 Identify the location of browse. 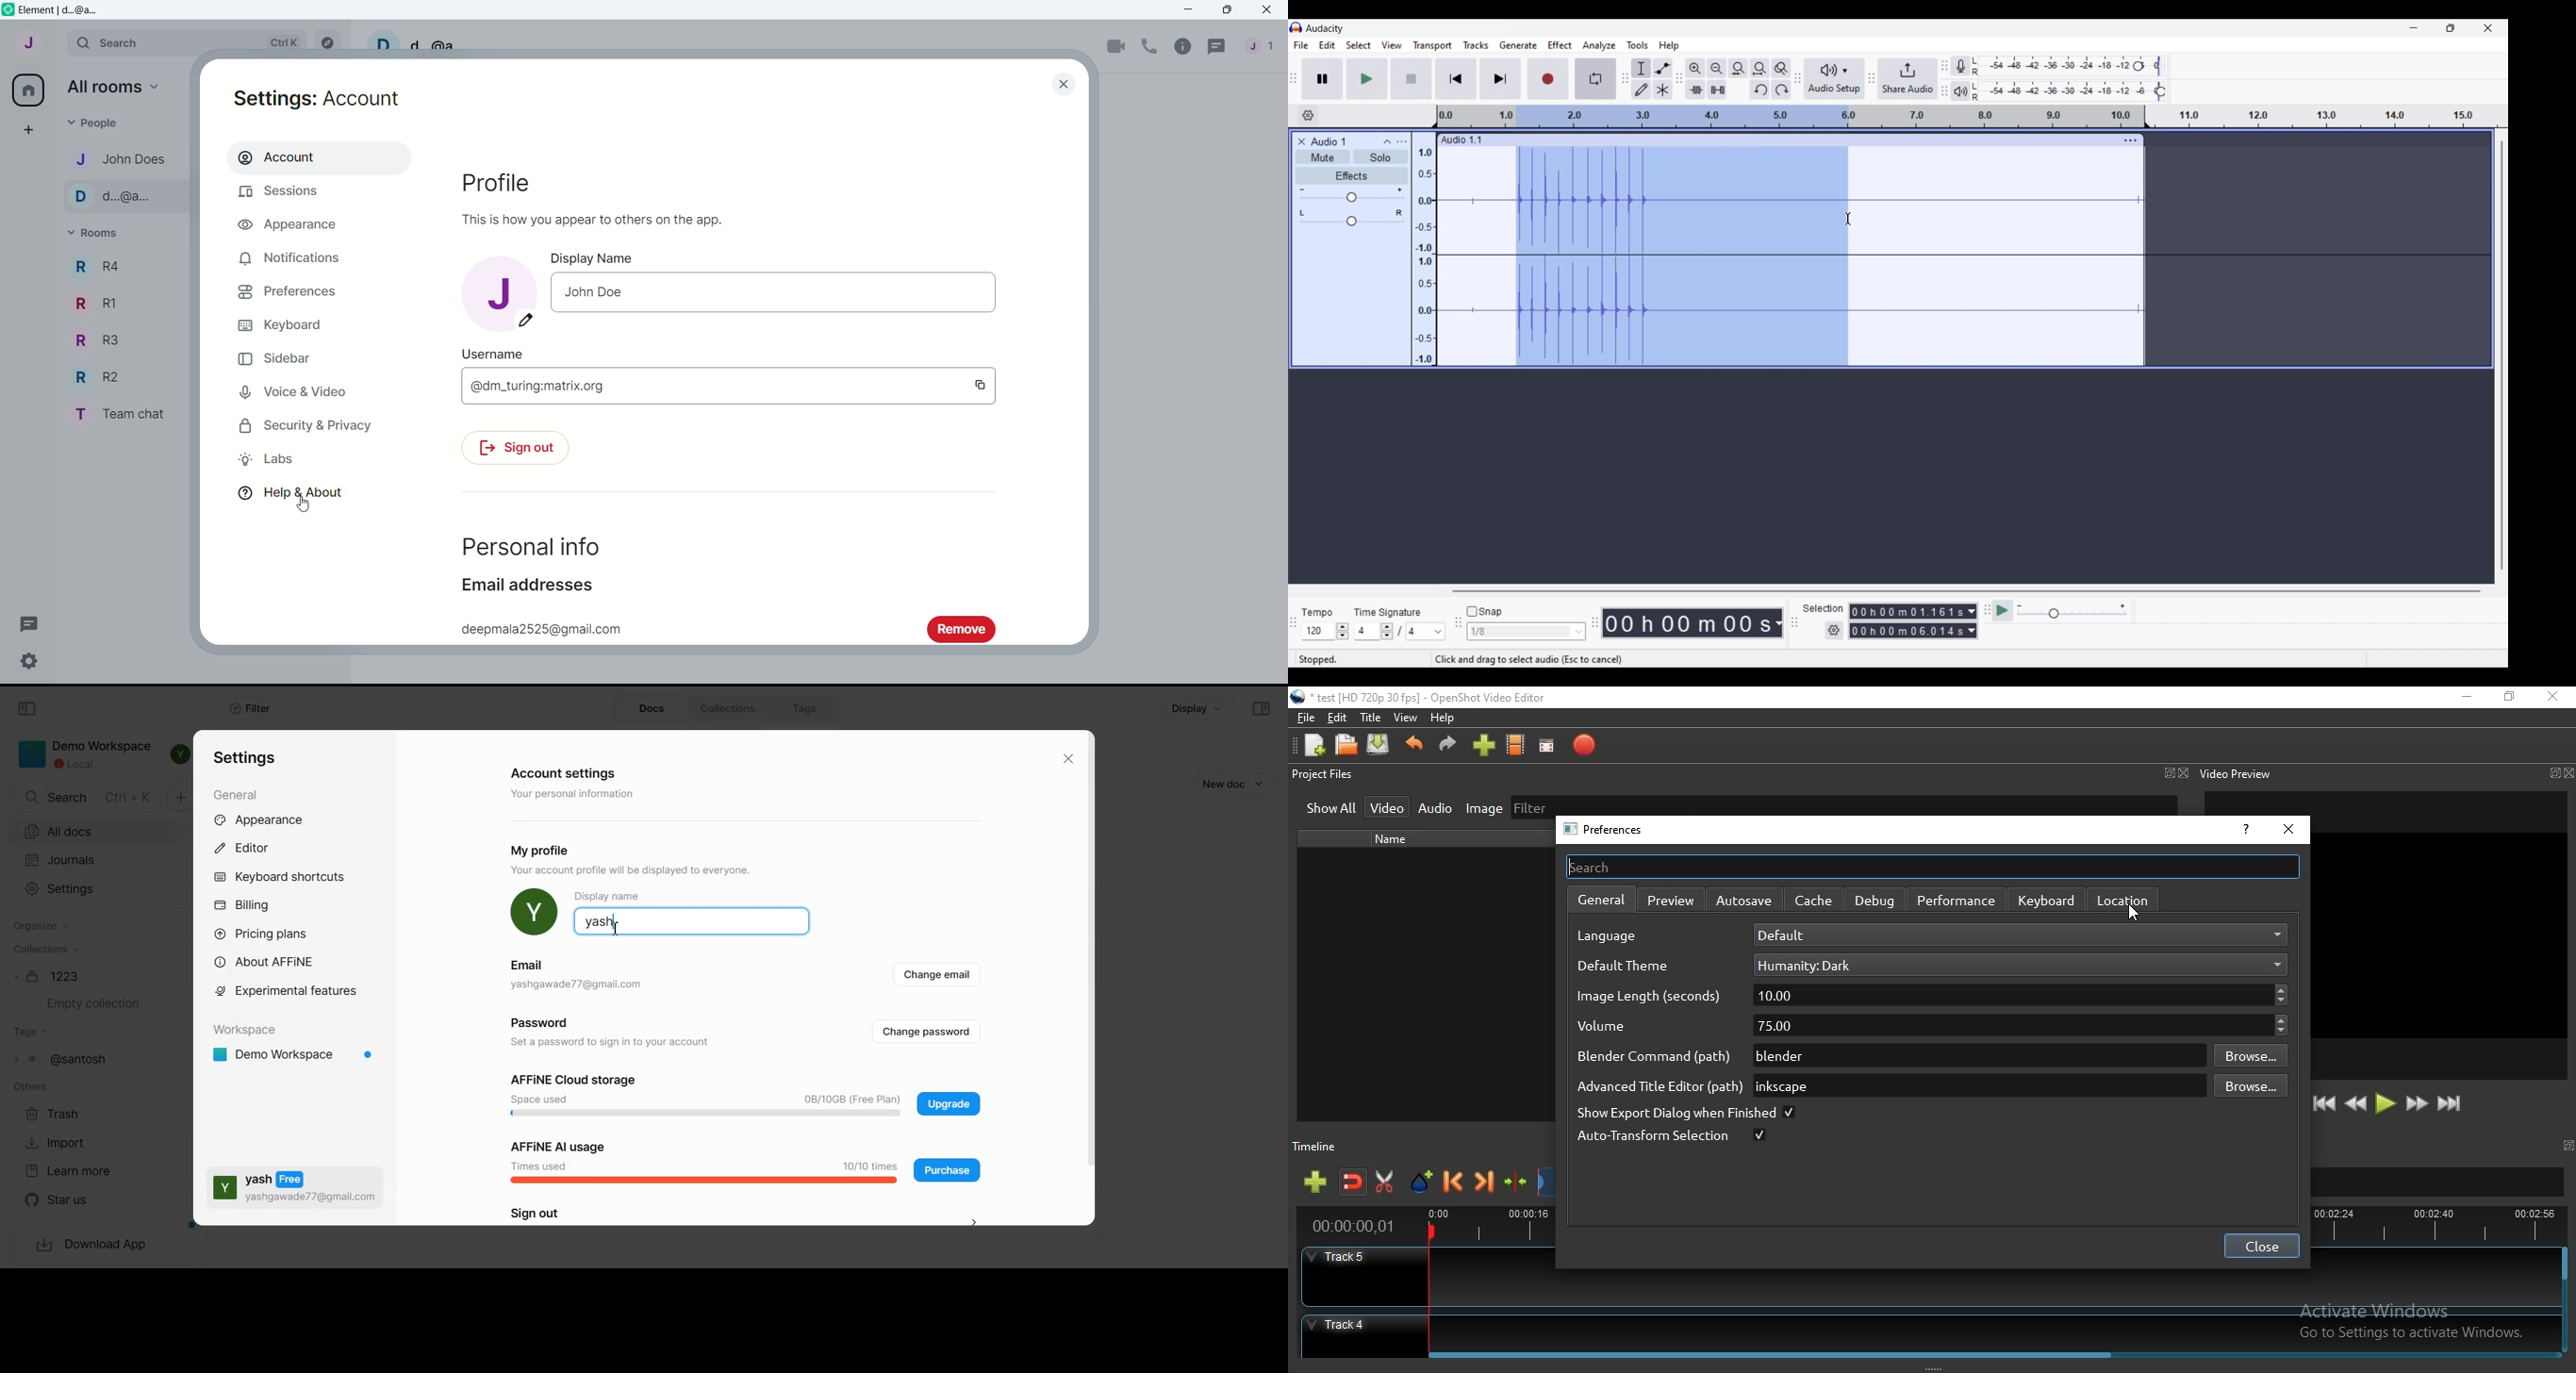
(2249, 1056).